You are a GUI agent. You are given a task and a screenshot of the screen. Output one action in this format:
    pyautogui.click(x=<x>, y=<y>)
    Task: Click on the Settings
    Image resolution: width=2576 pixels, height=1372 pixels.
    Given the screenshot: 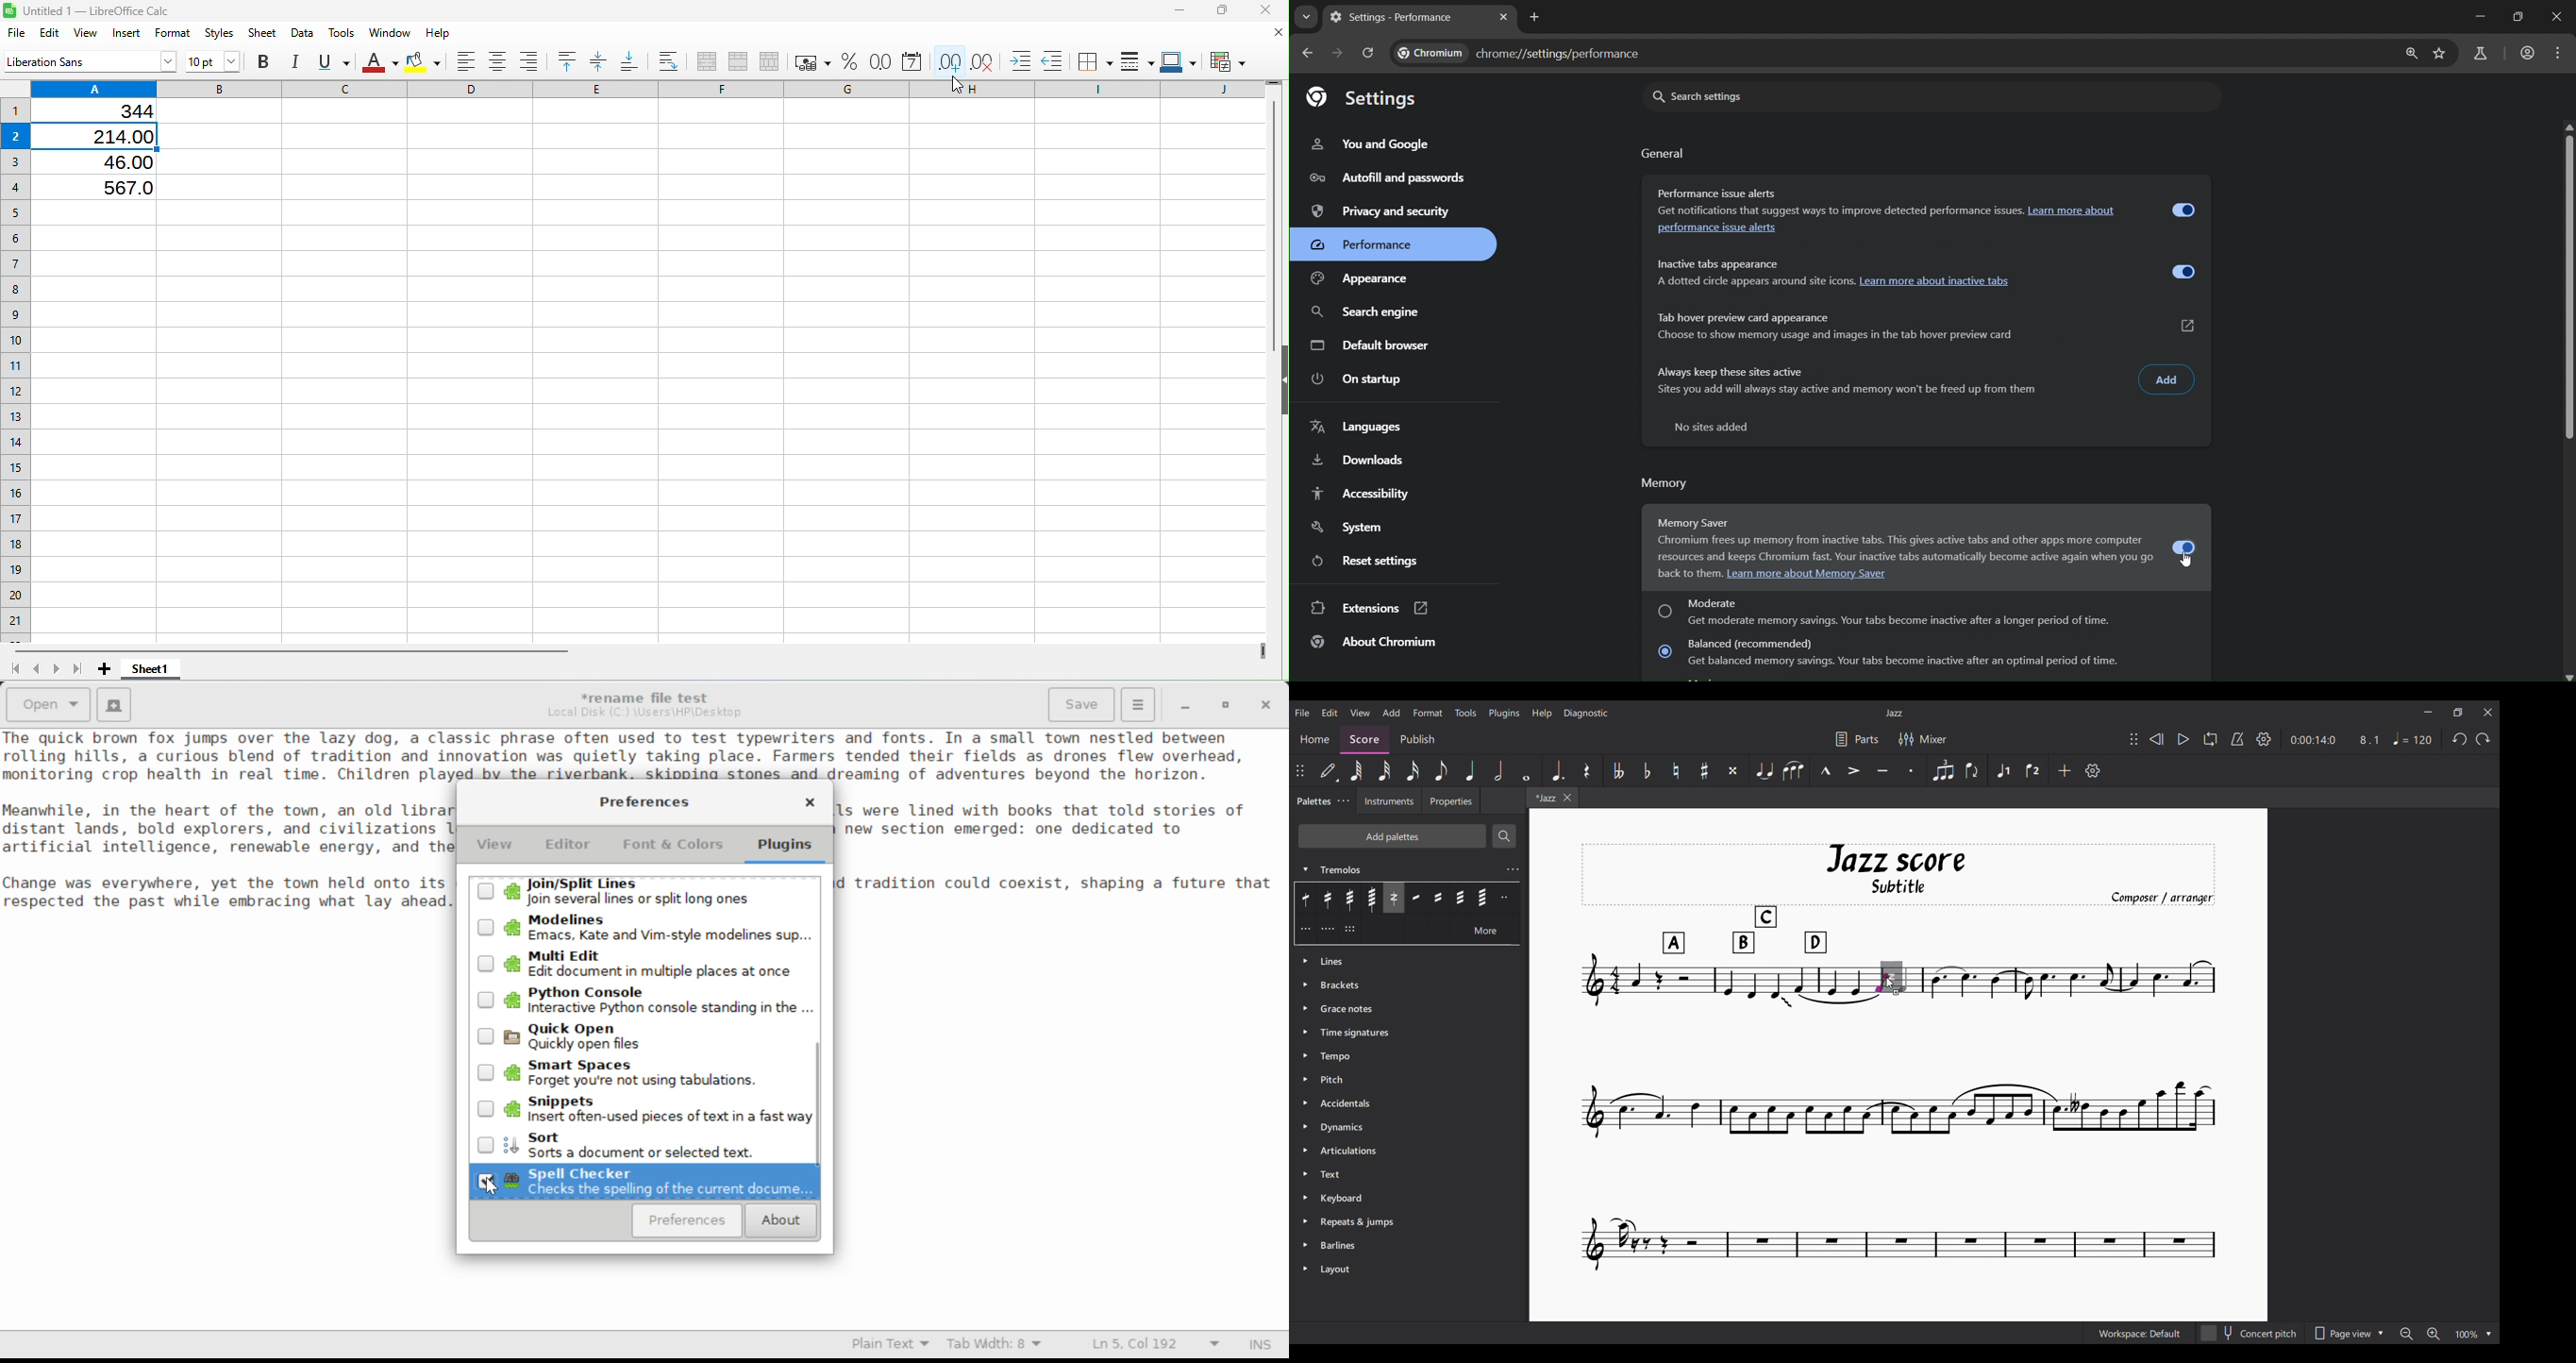 What is the action you would take?
    pyautogui.click(x=2264, y=739)
    